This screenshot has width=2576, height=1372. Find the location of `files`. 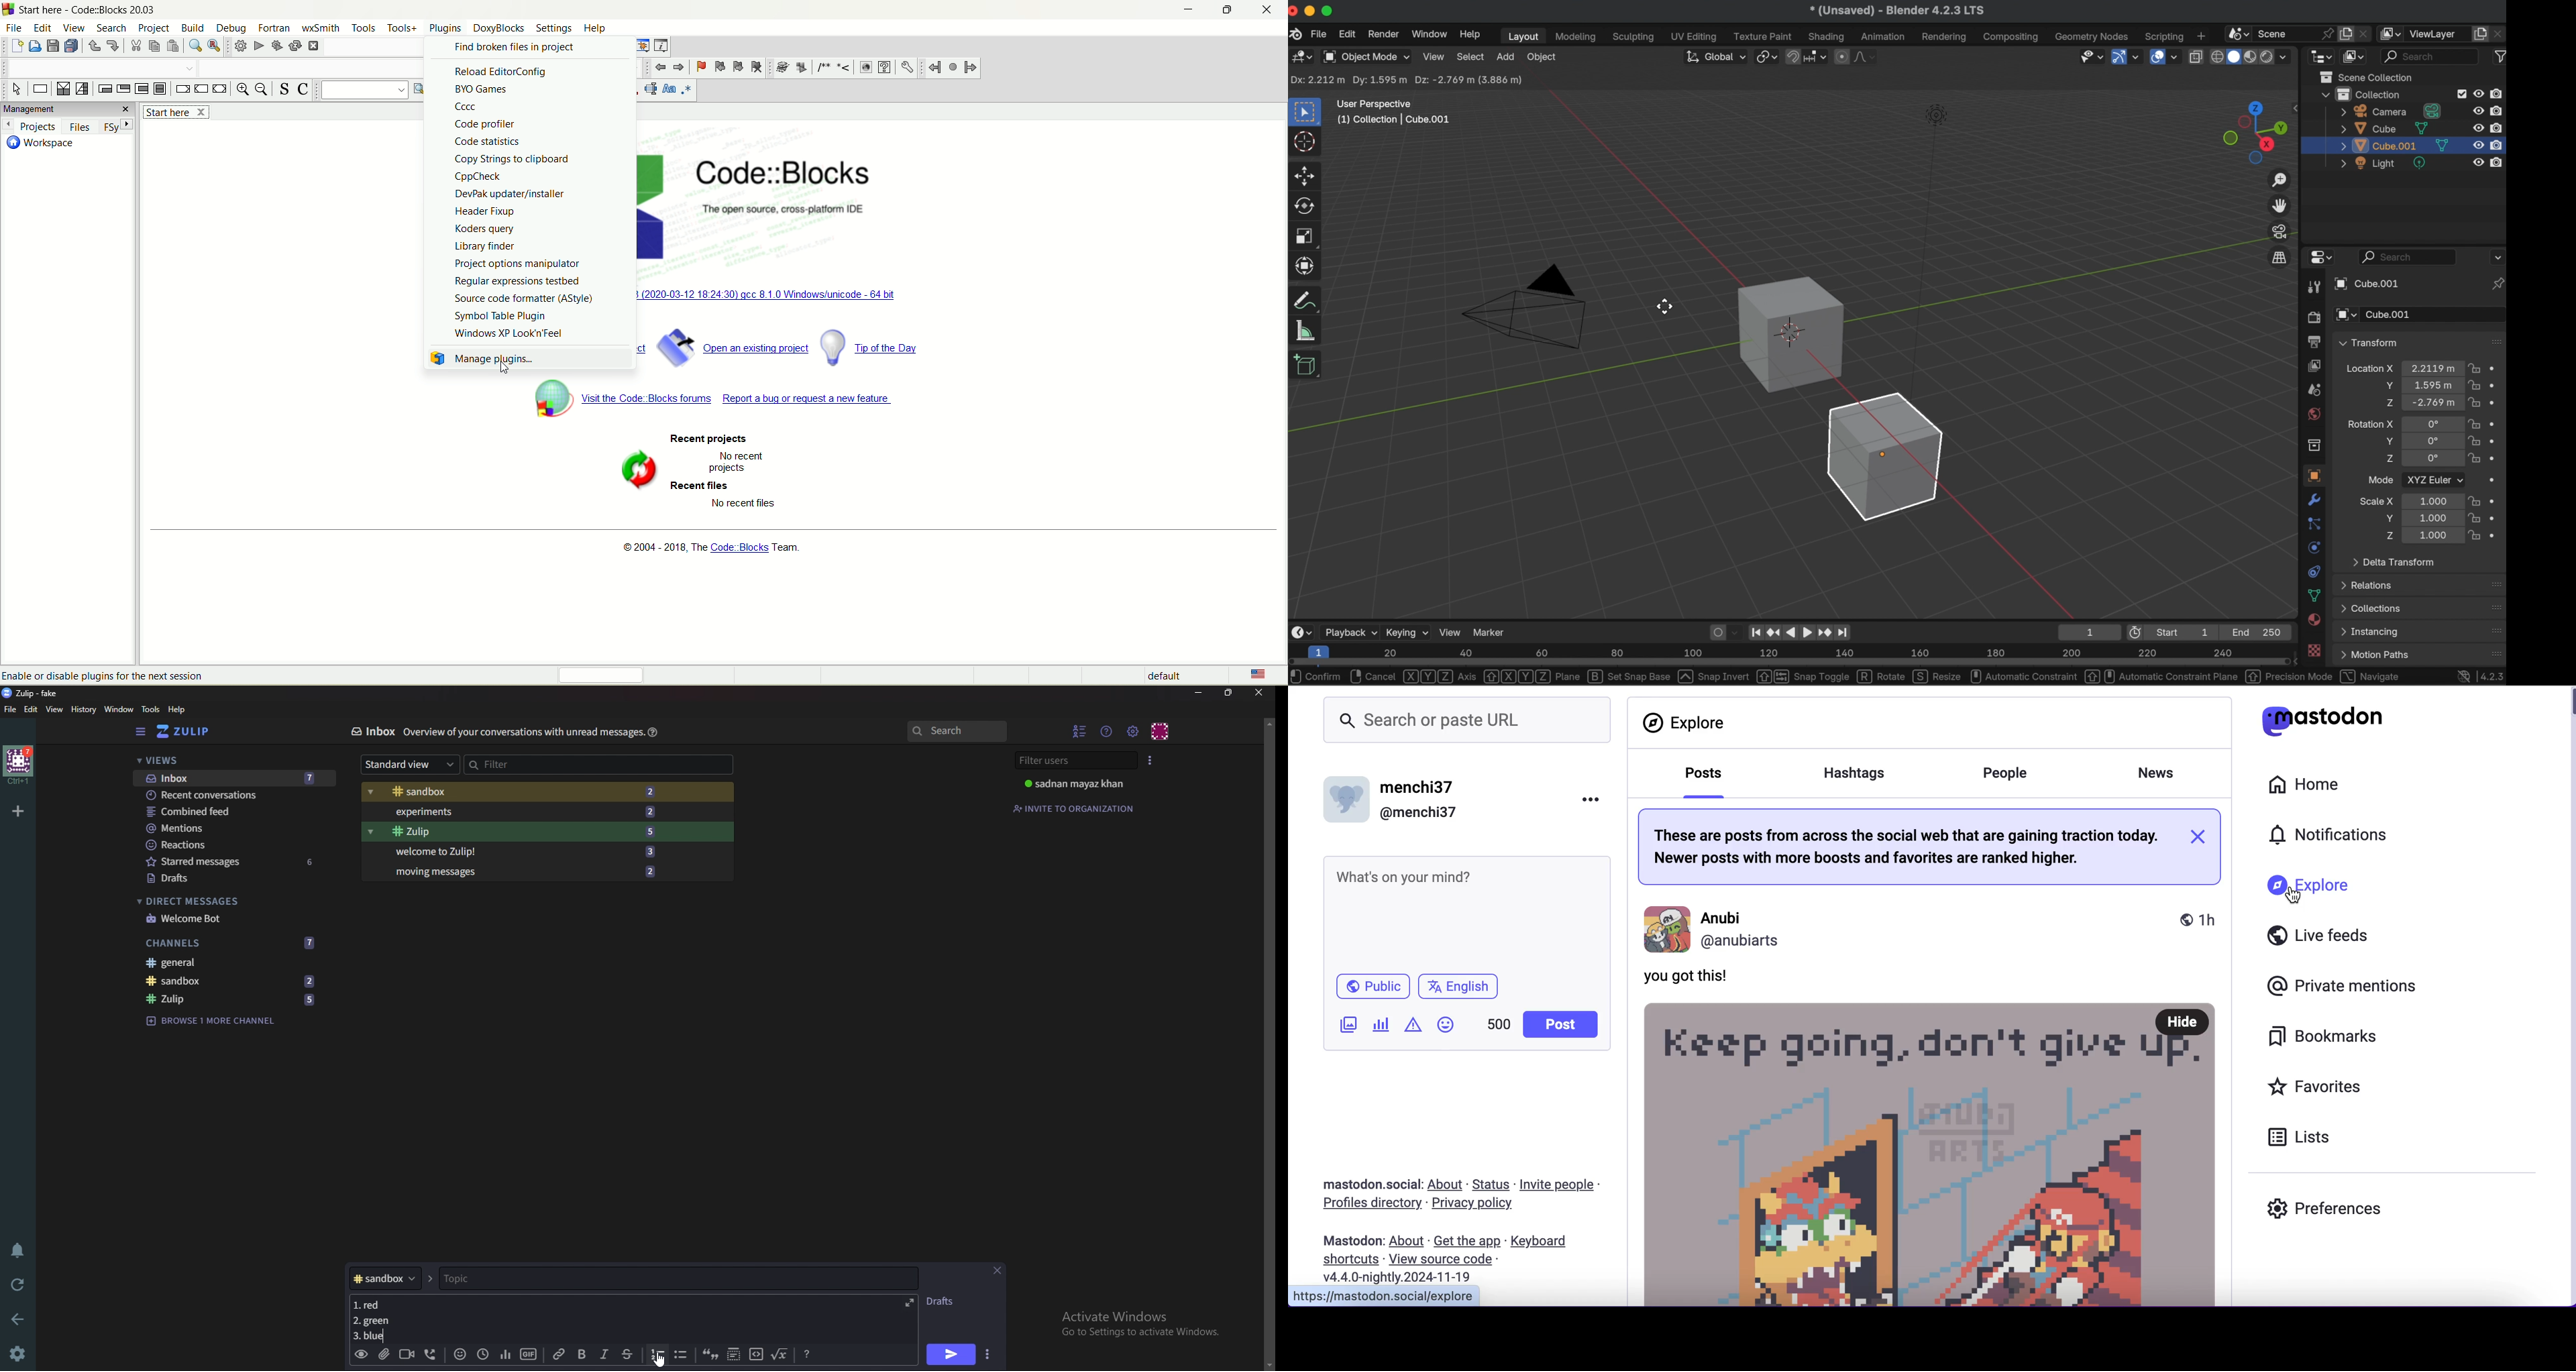

files is located at coordinates (78, 126).